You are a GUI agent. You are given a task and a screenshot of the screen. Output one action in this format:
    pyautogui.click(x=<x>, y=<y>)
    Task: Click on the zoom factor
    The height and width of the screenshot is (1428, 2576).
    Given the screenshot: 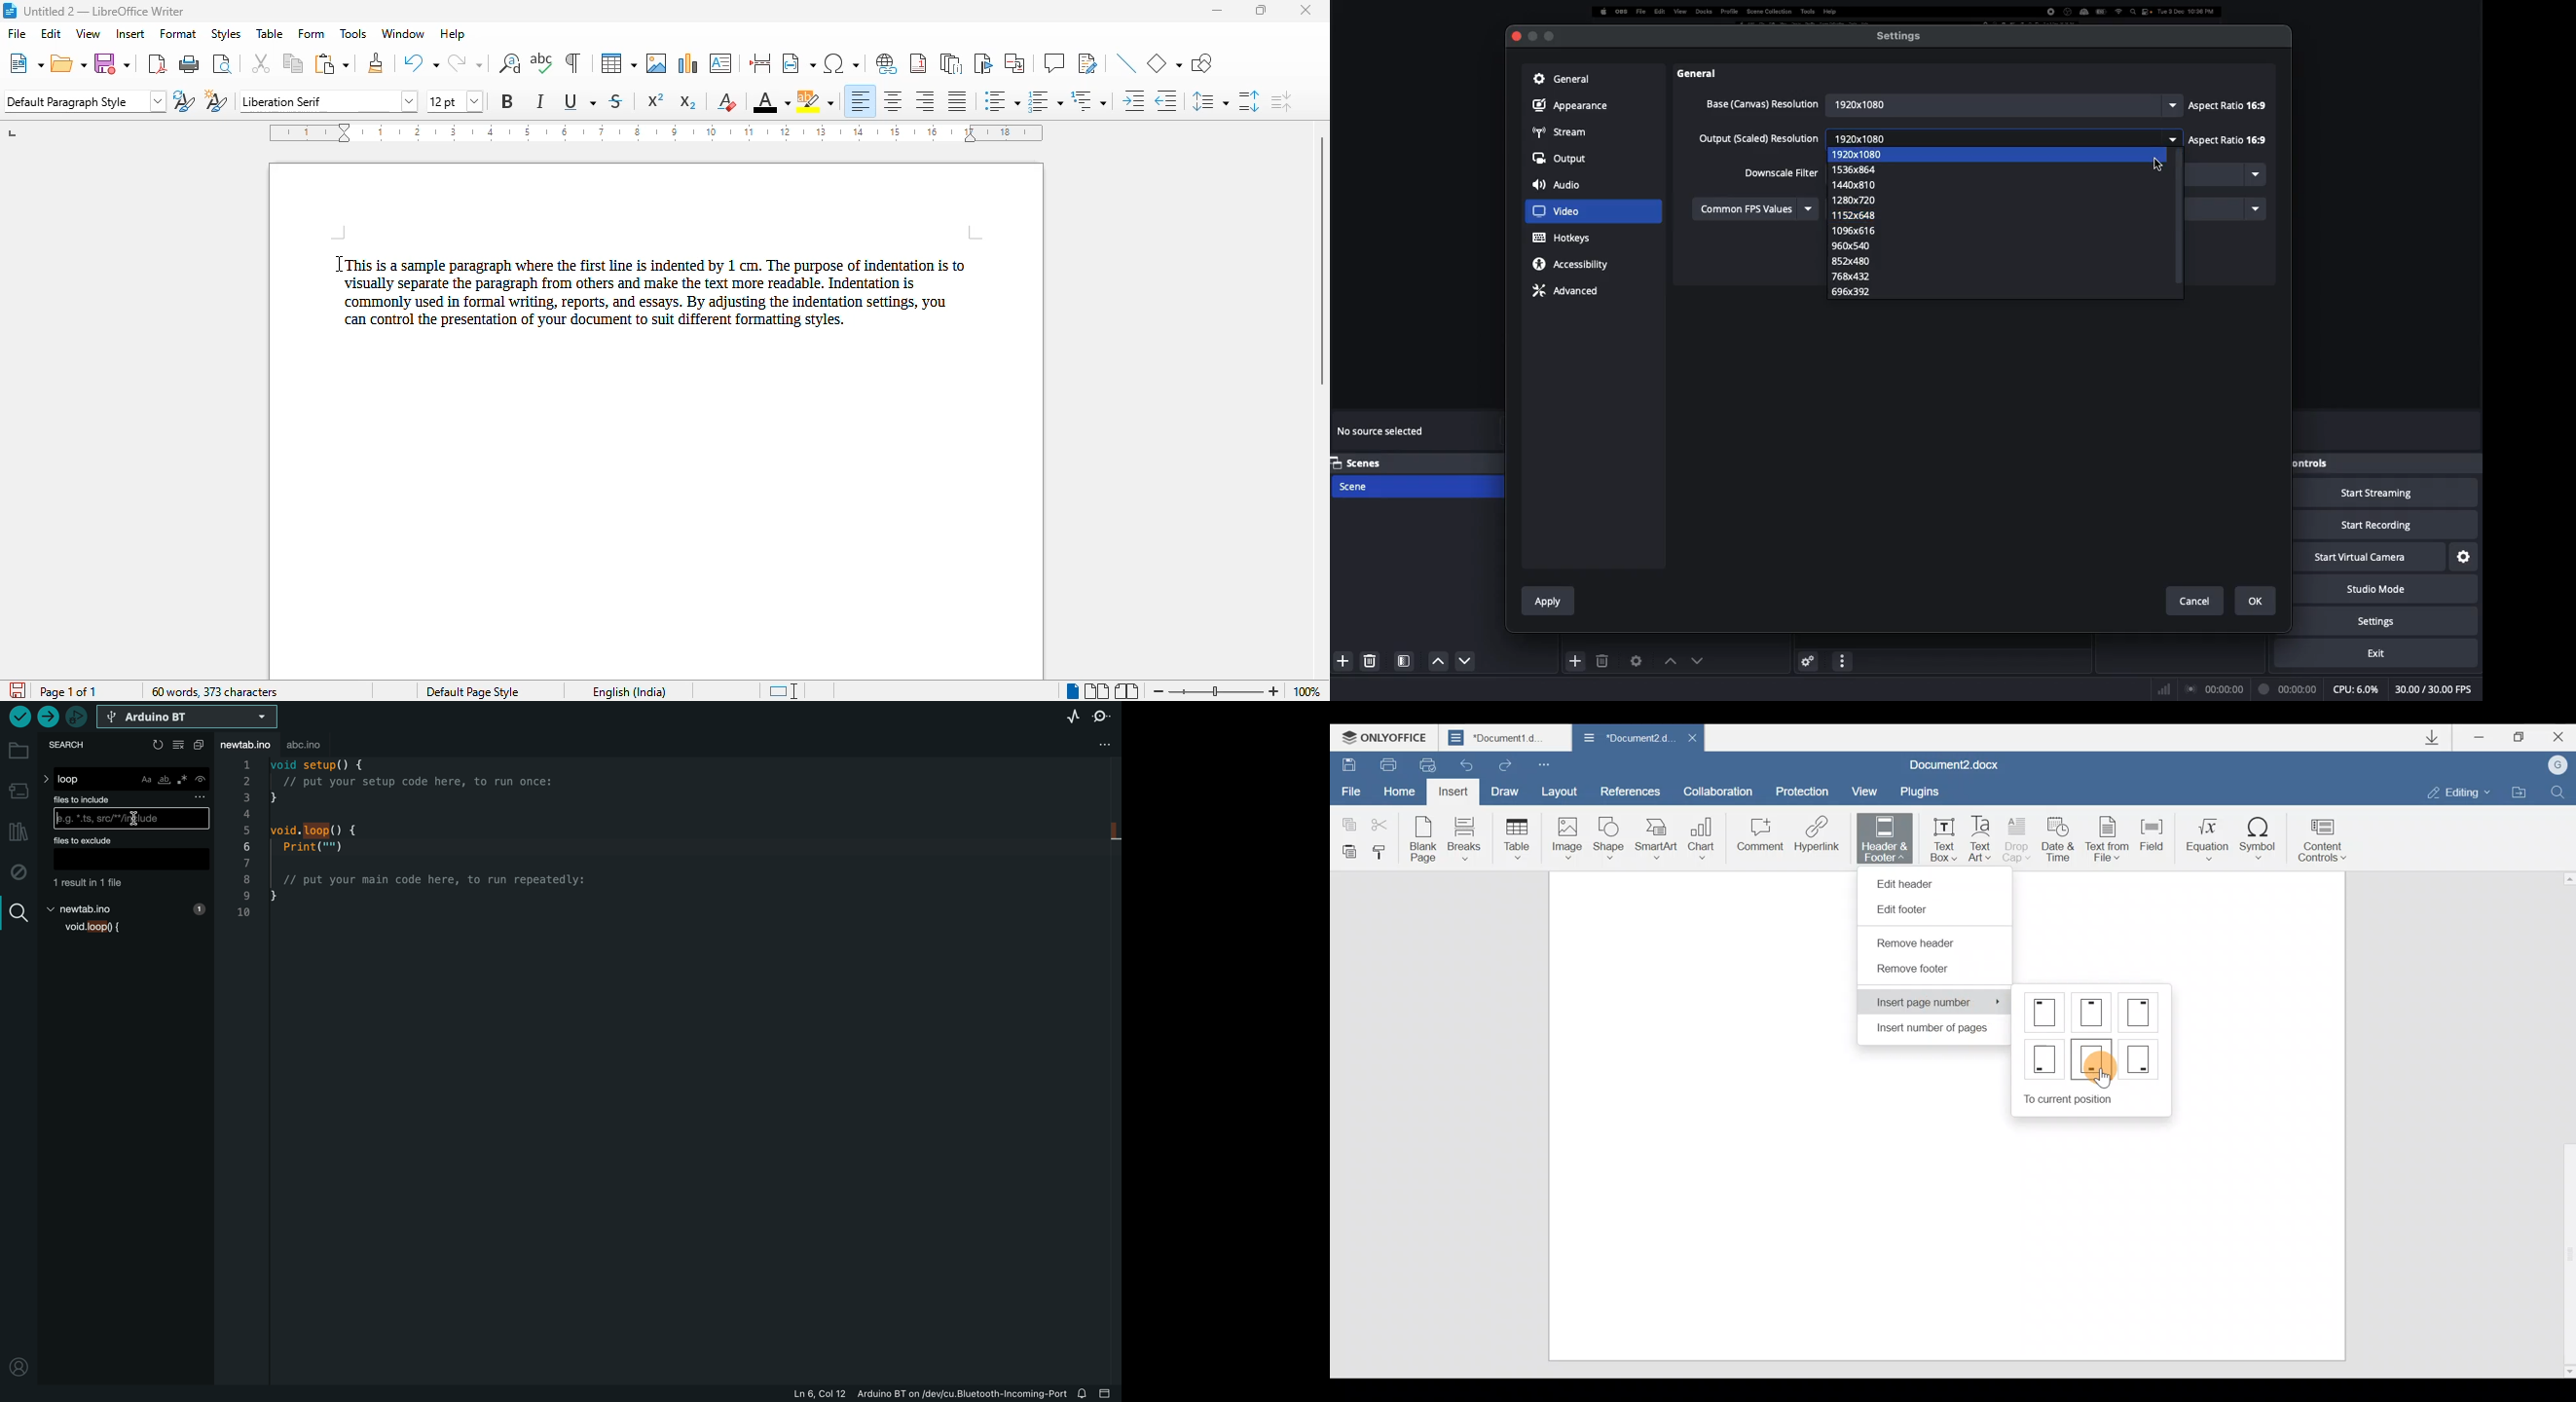 What is the action you would take?
    pyautogui.click(x=1306, y=691)
    